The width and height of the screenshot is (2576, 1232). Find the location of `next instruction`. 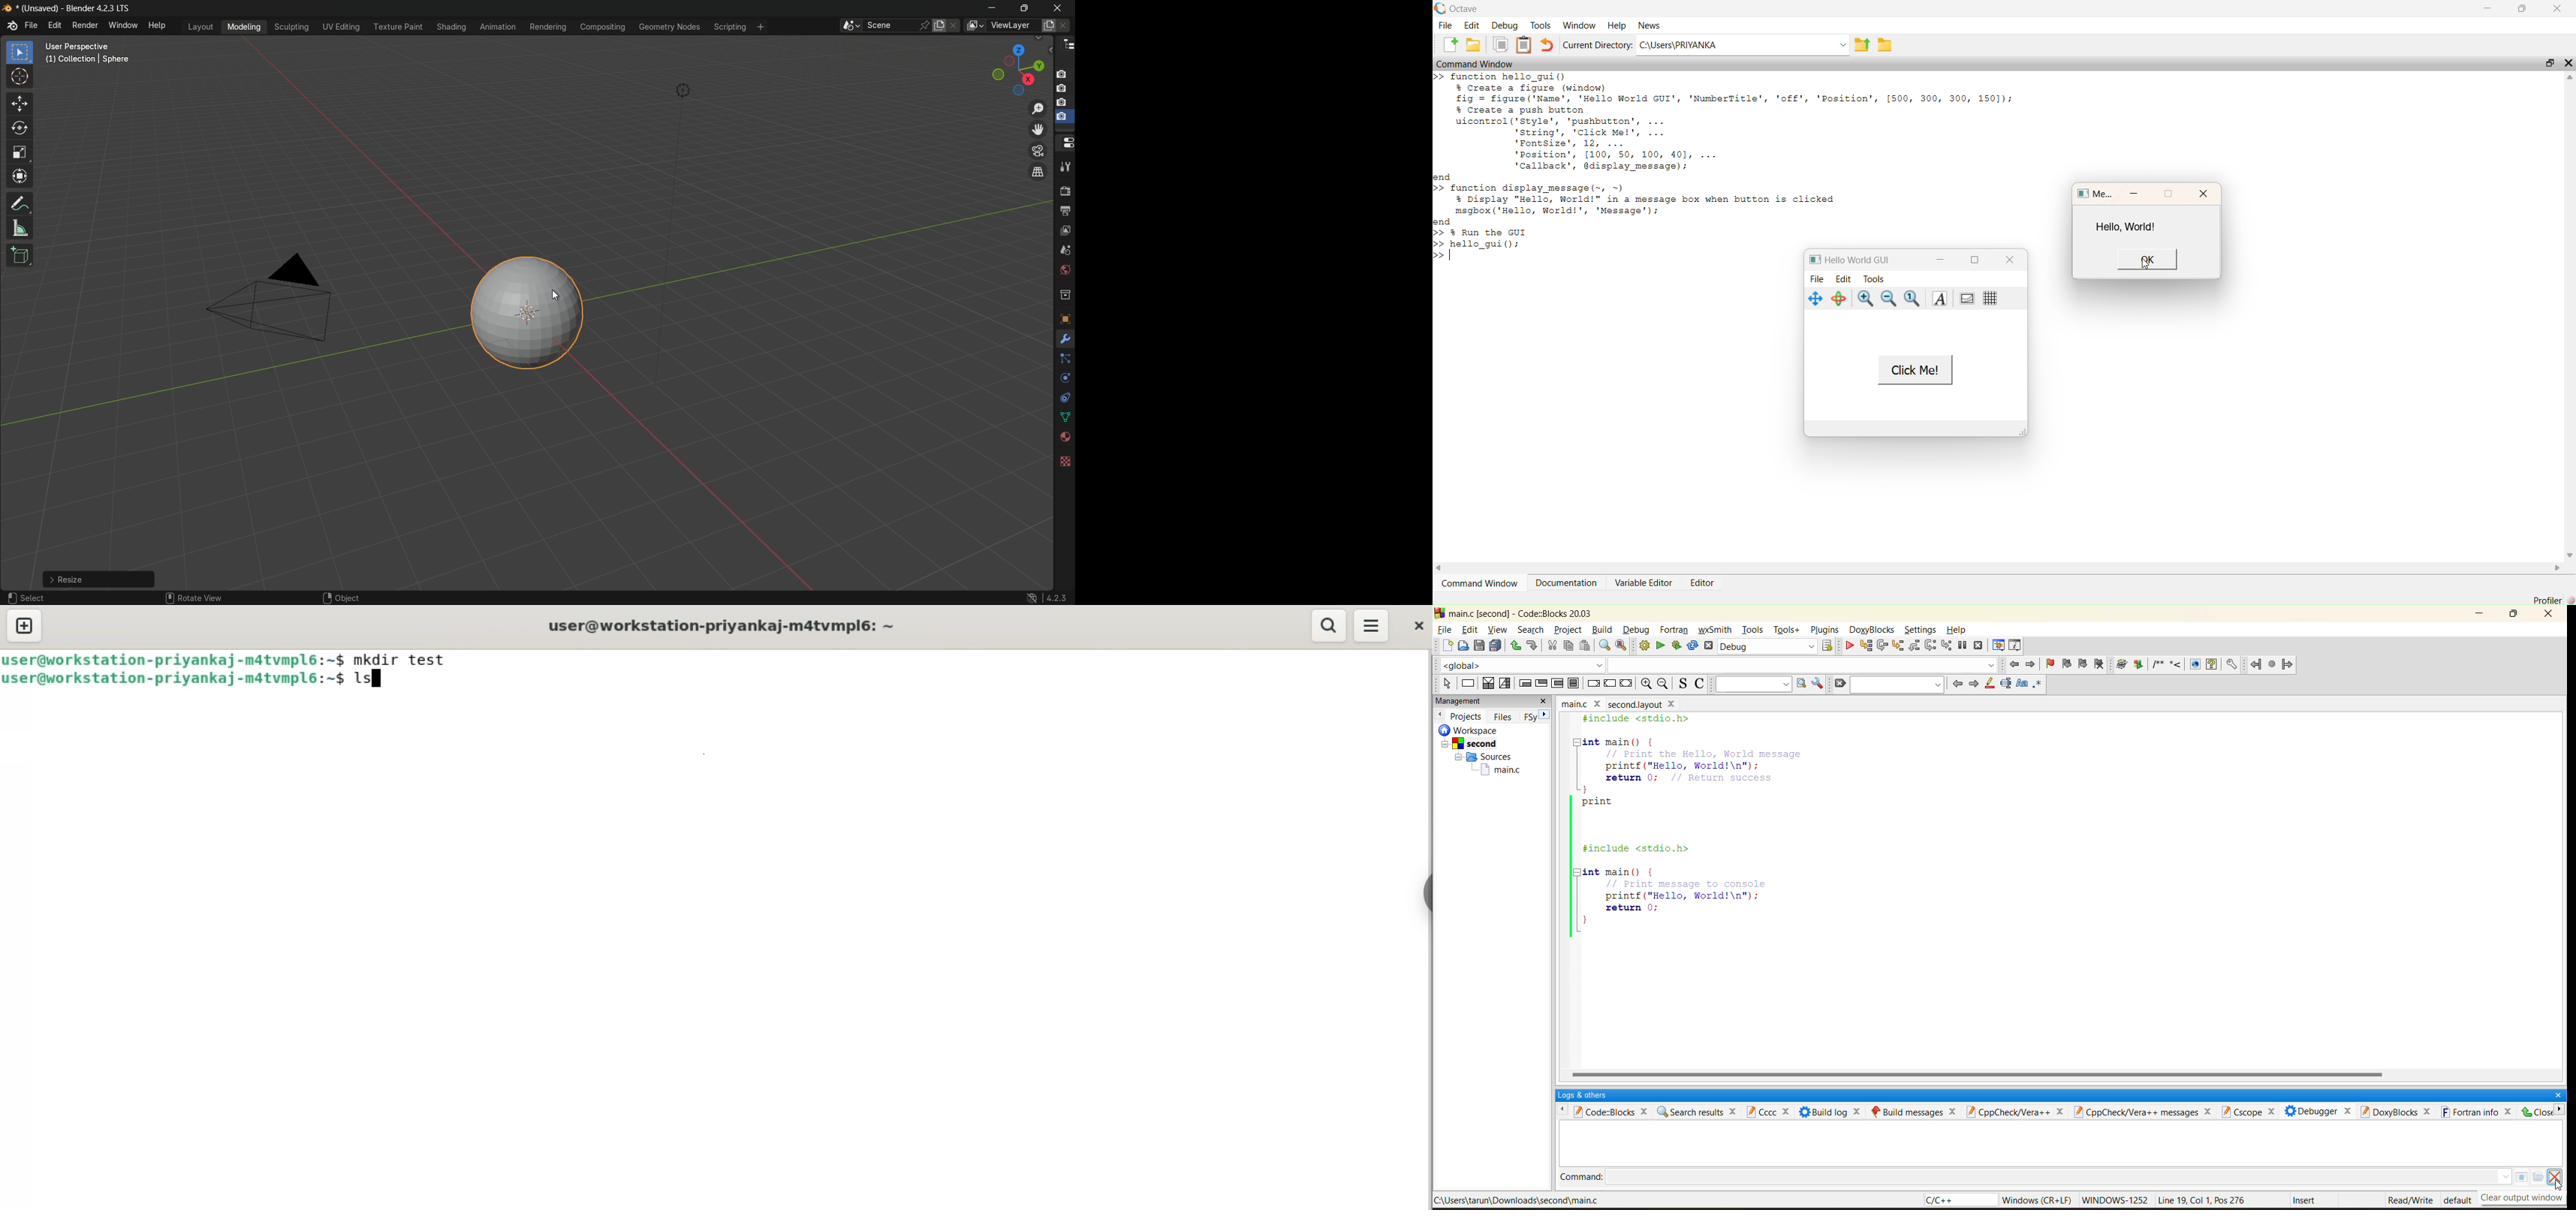

next instruction is located at coordinates (1929, 645).